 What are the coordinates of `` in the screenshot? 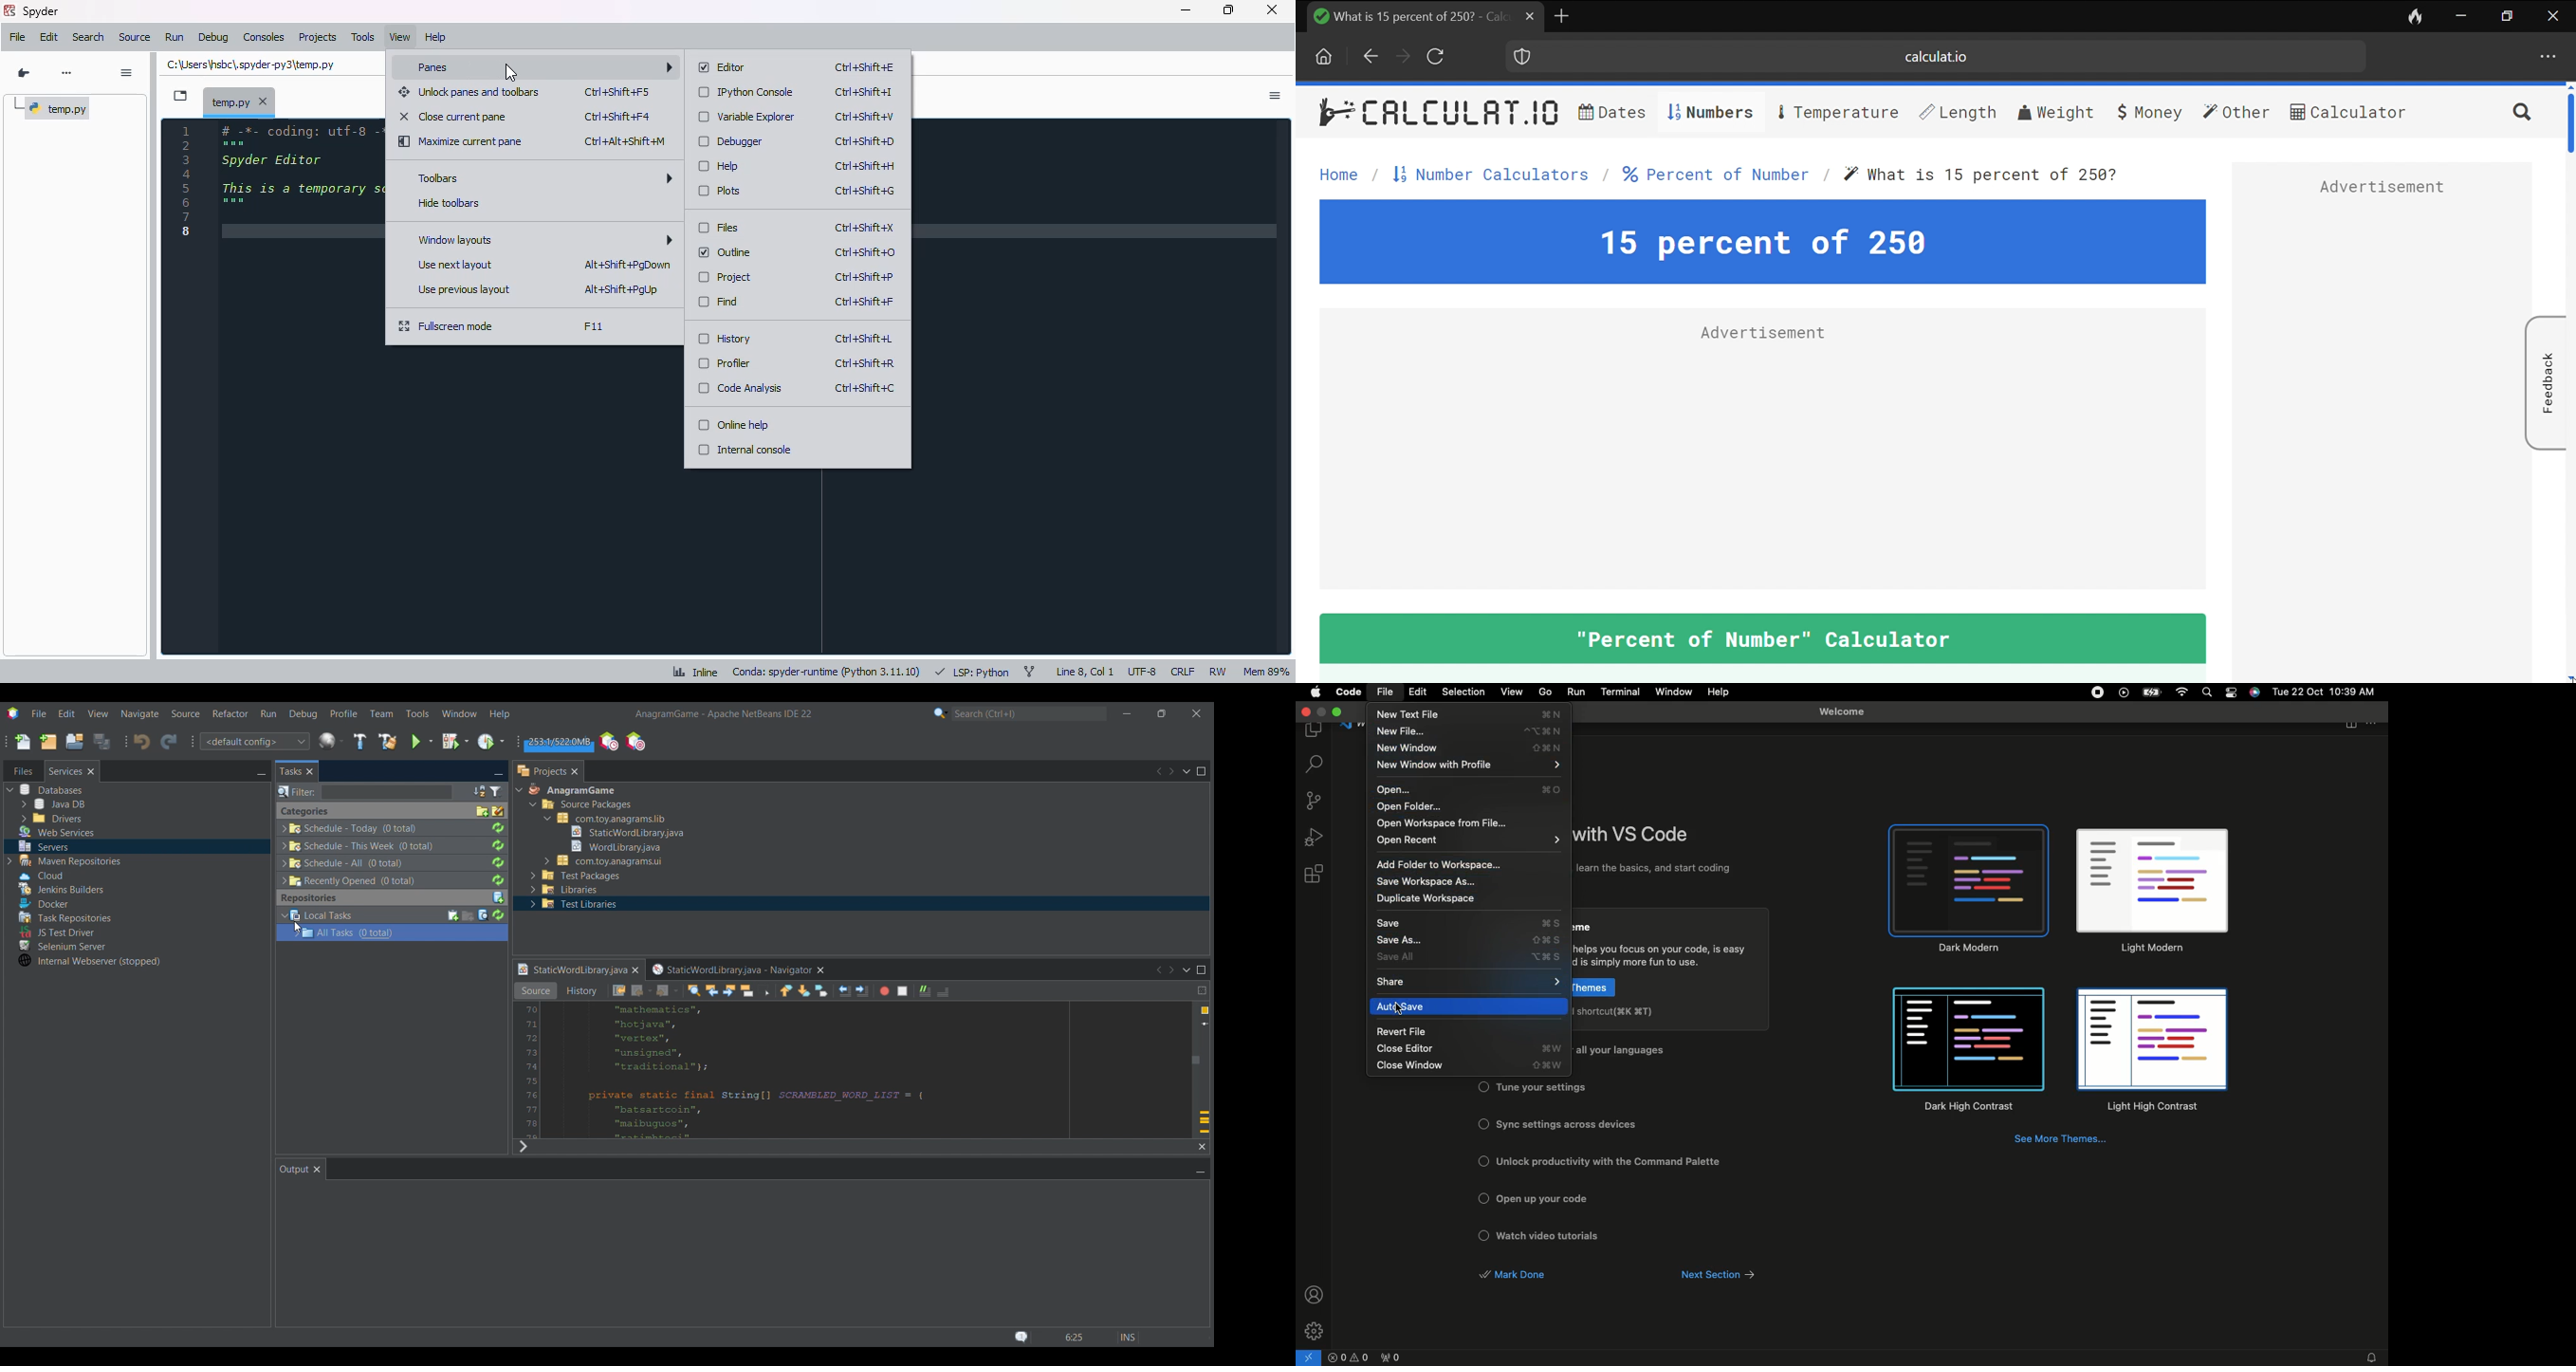 It's located at (59, 890).